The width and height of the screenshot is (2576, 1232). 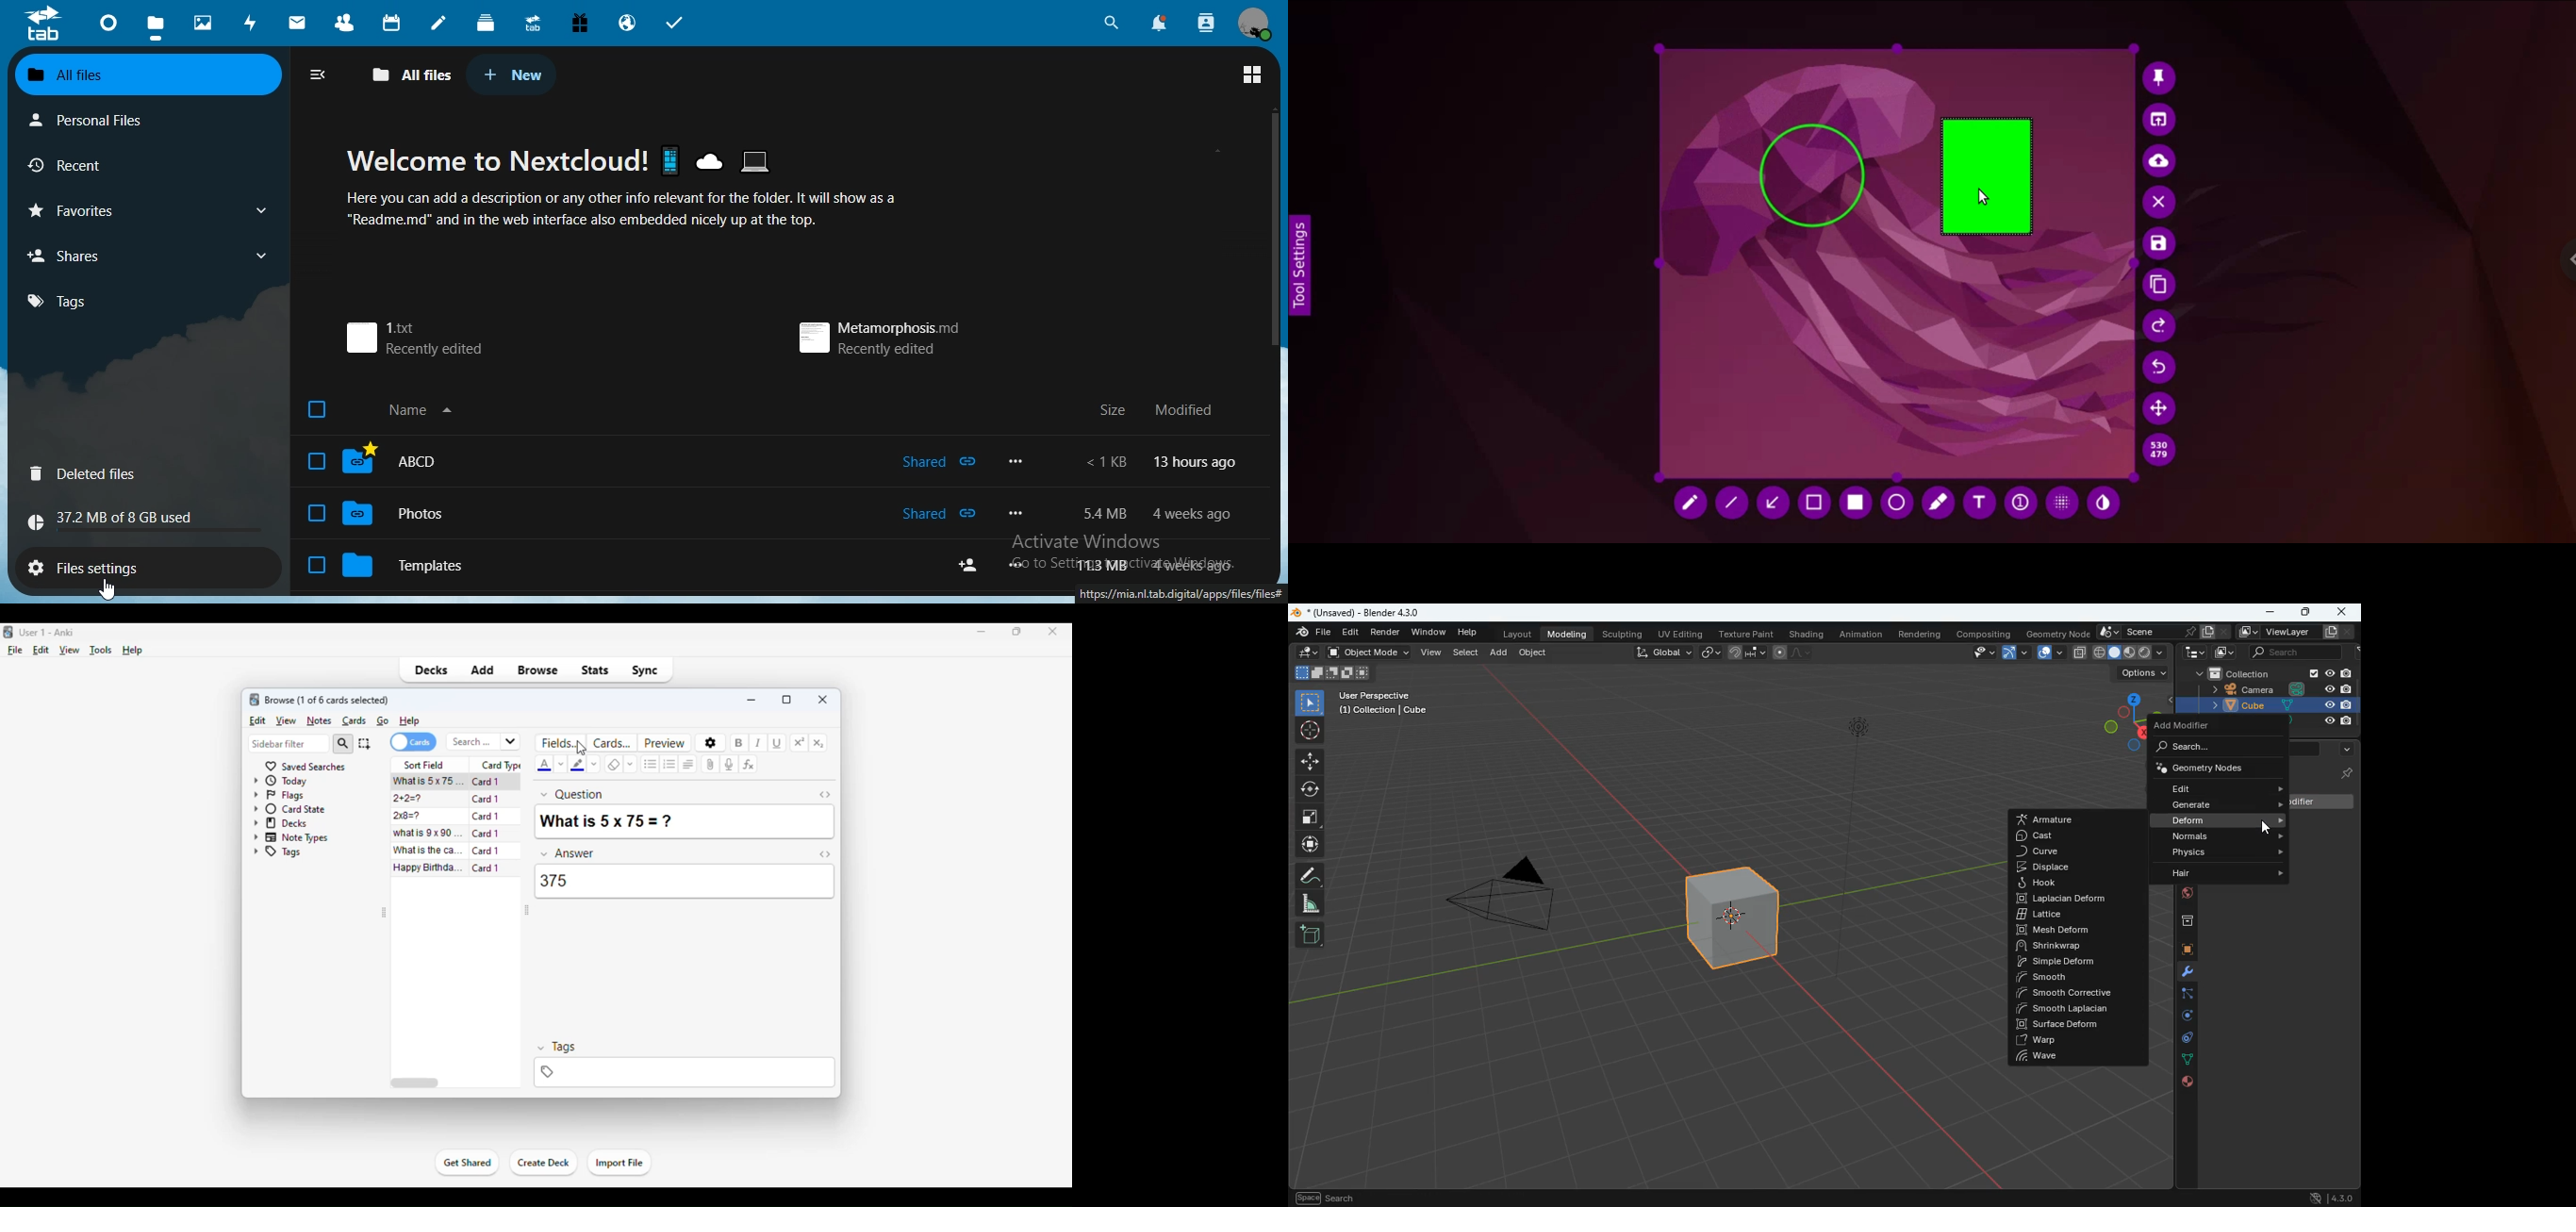 What do you see at coordinates (800, 743) in the screenshot?
I see `superscript` at bounding box center [800, 743].